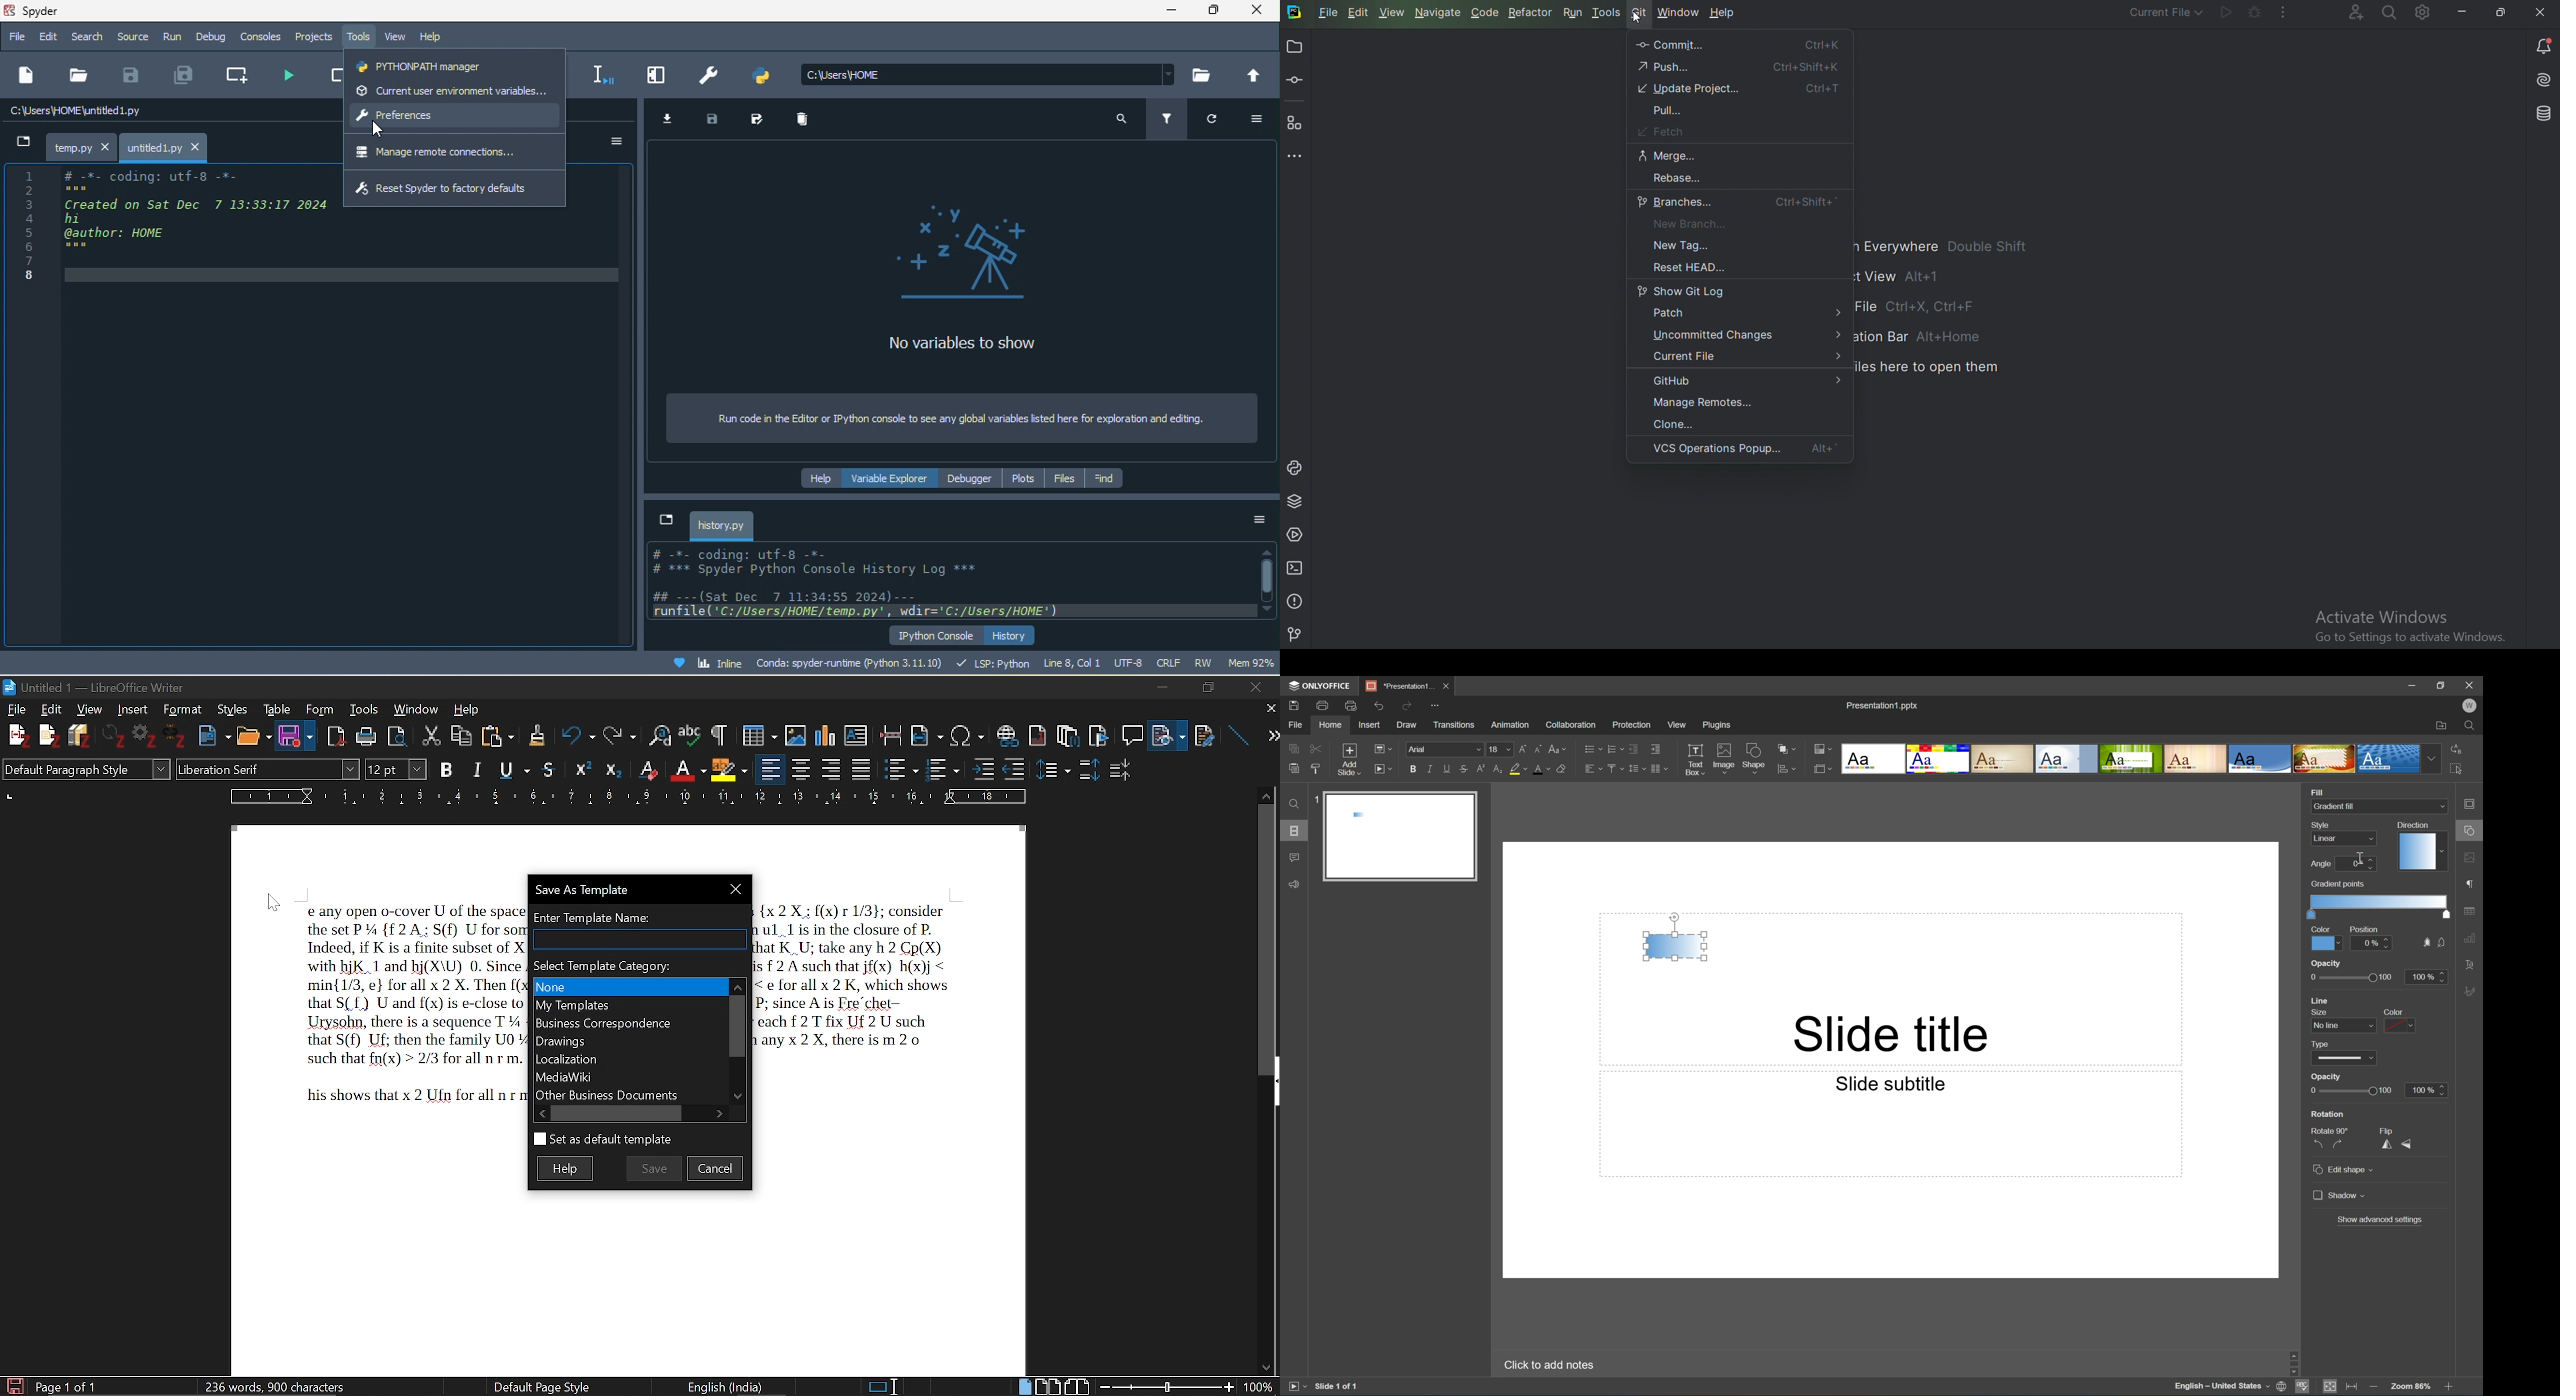 This screenshot has width=2576, height=1400. I want to click on Commit, so click(1740, 45).